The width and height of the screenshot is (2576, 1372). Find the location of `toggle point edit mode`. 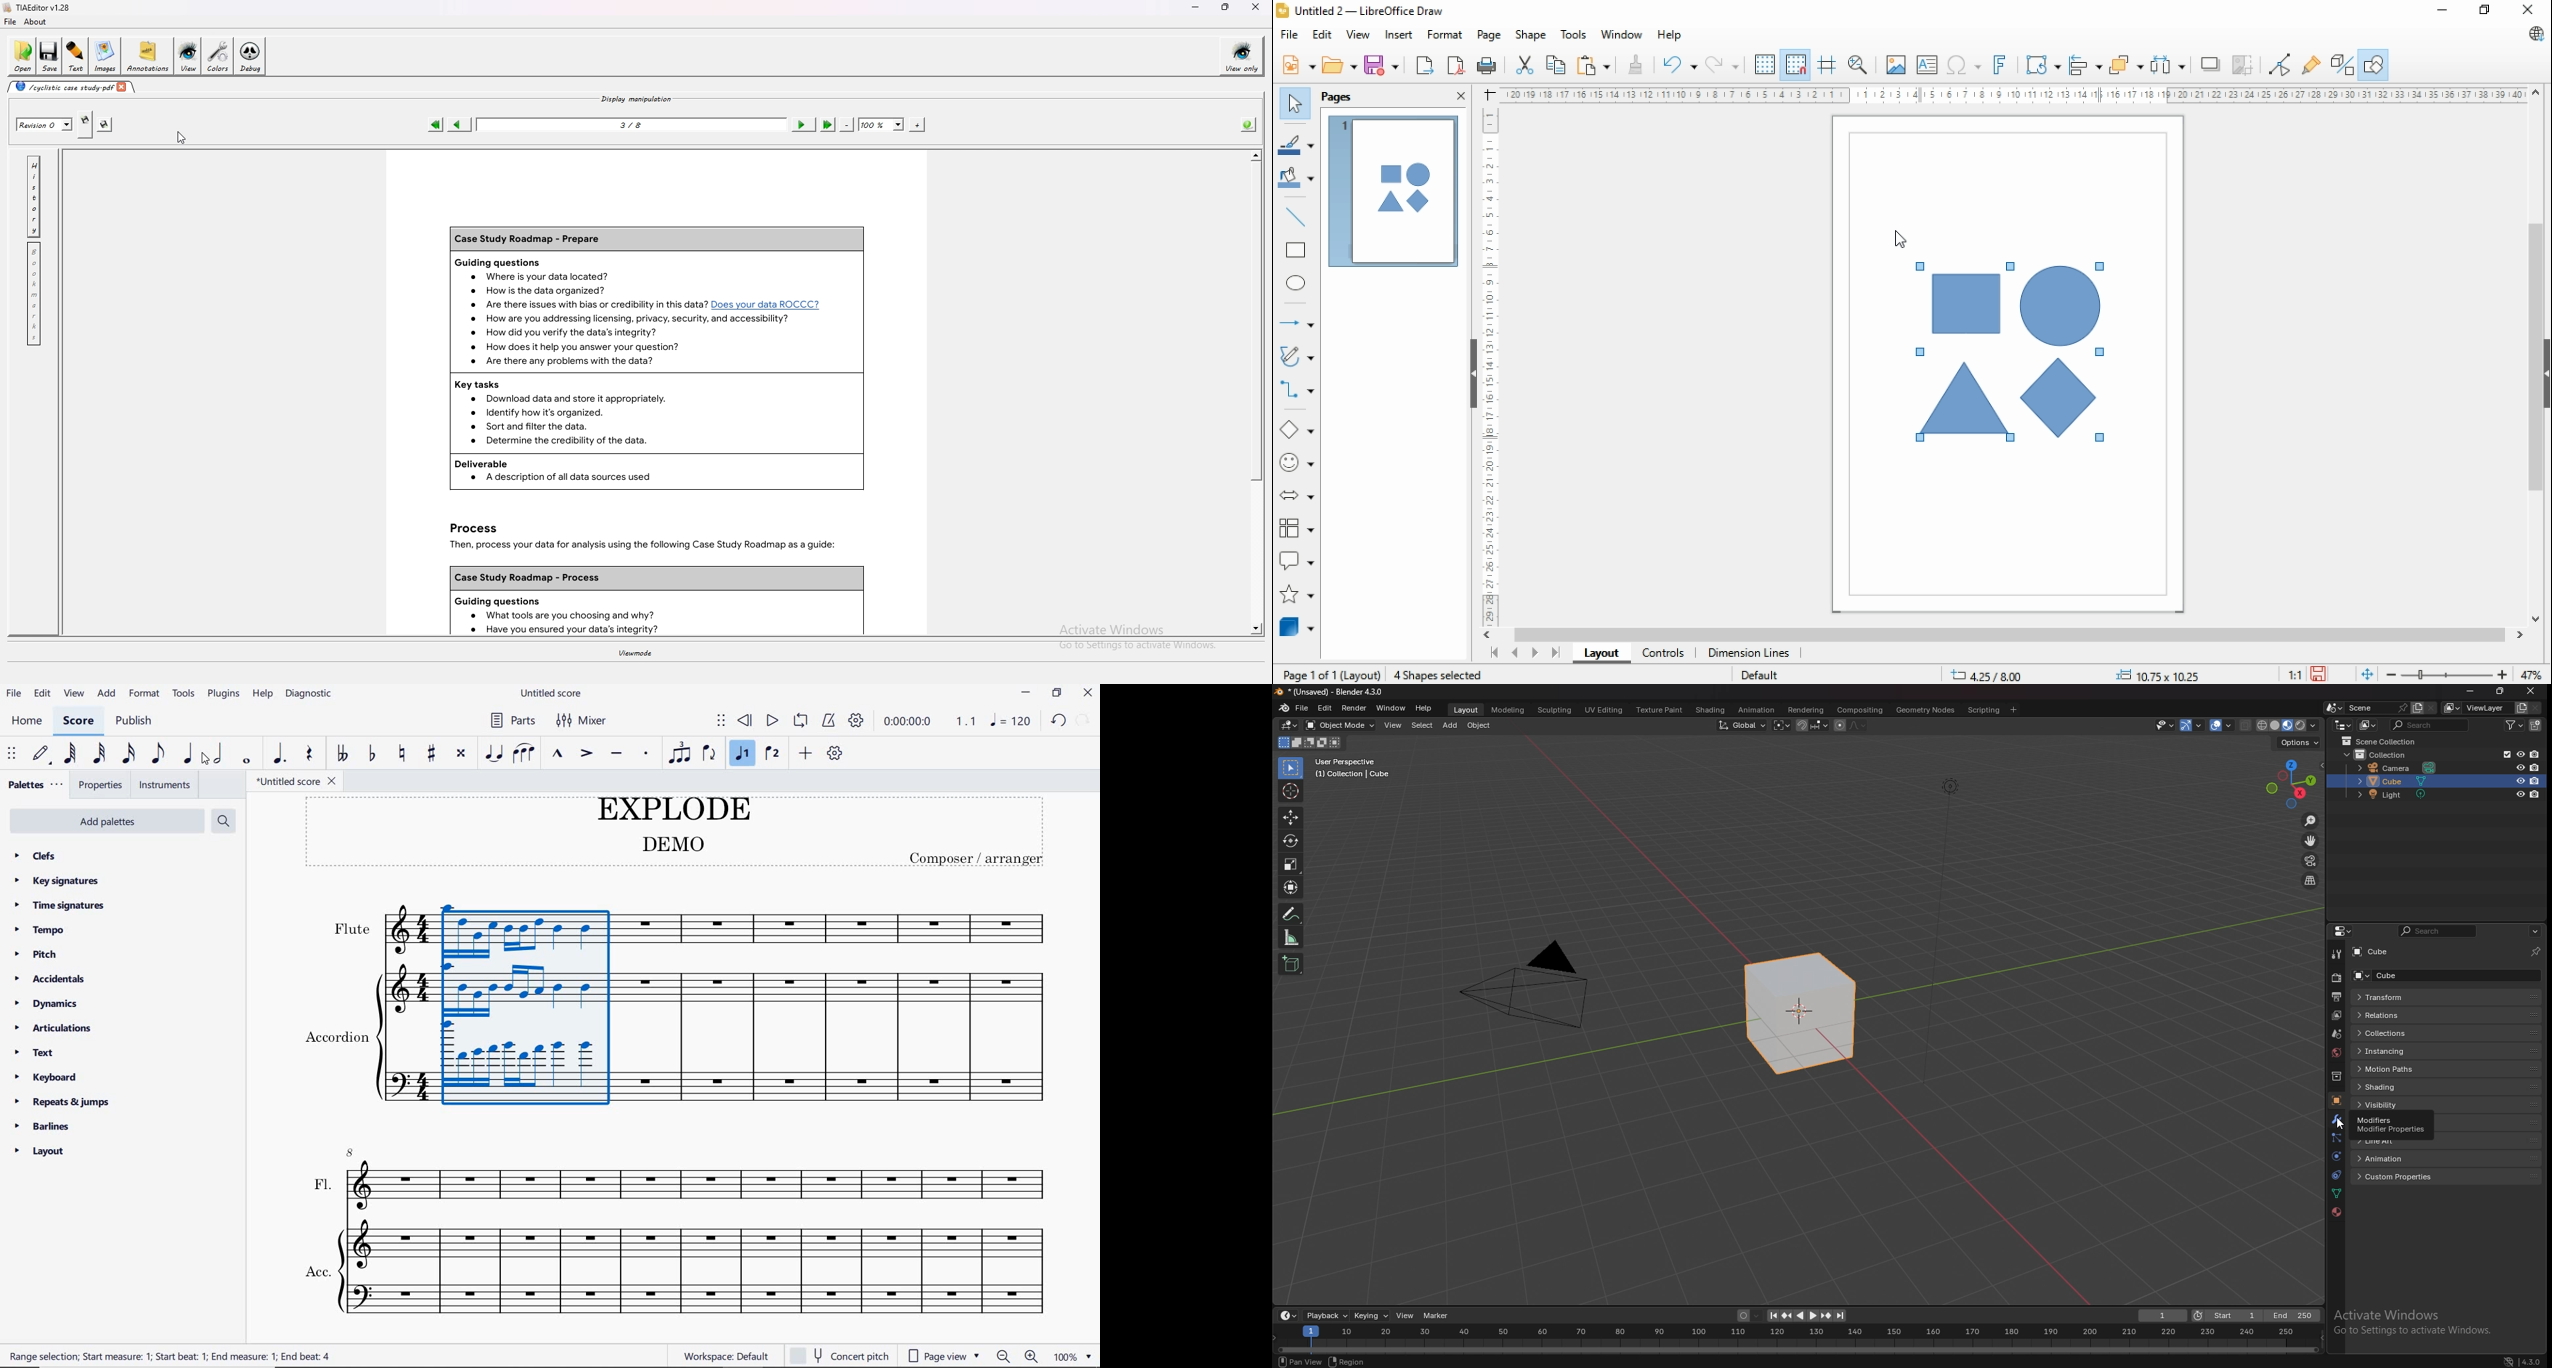

toggle point edit mode is located at coordinates (2281, 64).